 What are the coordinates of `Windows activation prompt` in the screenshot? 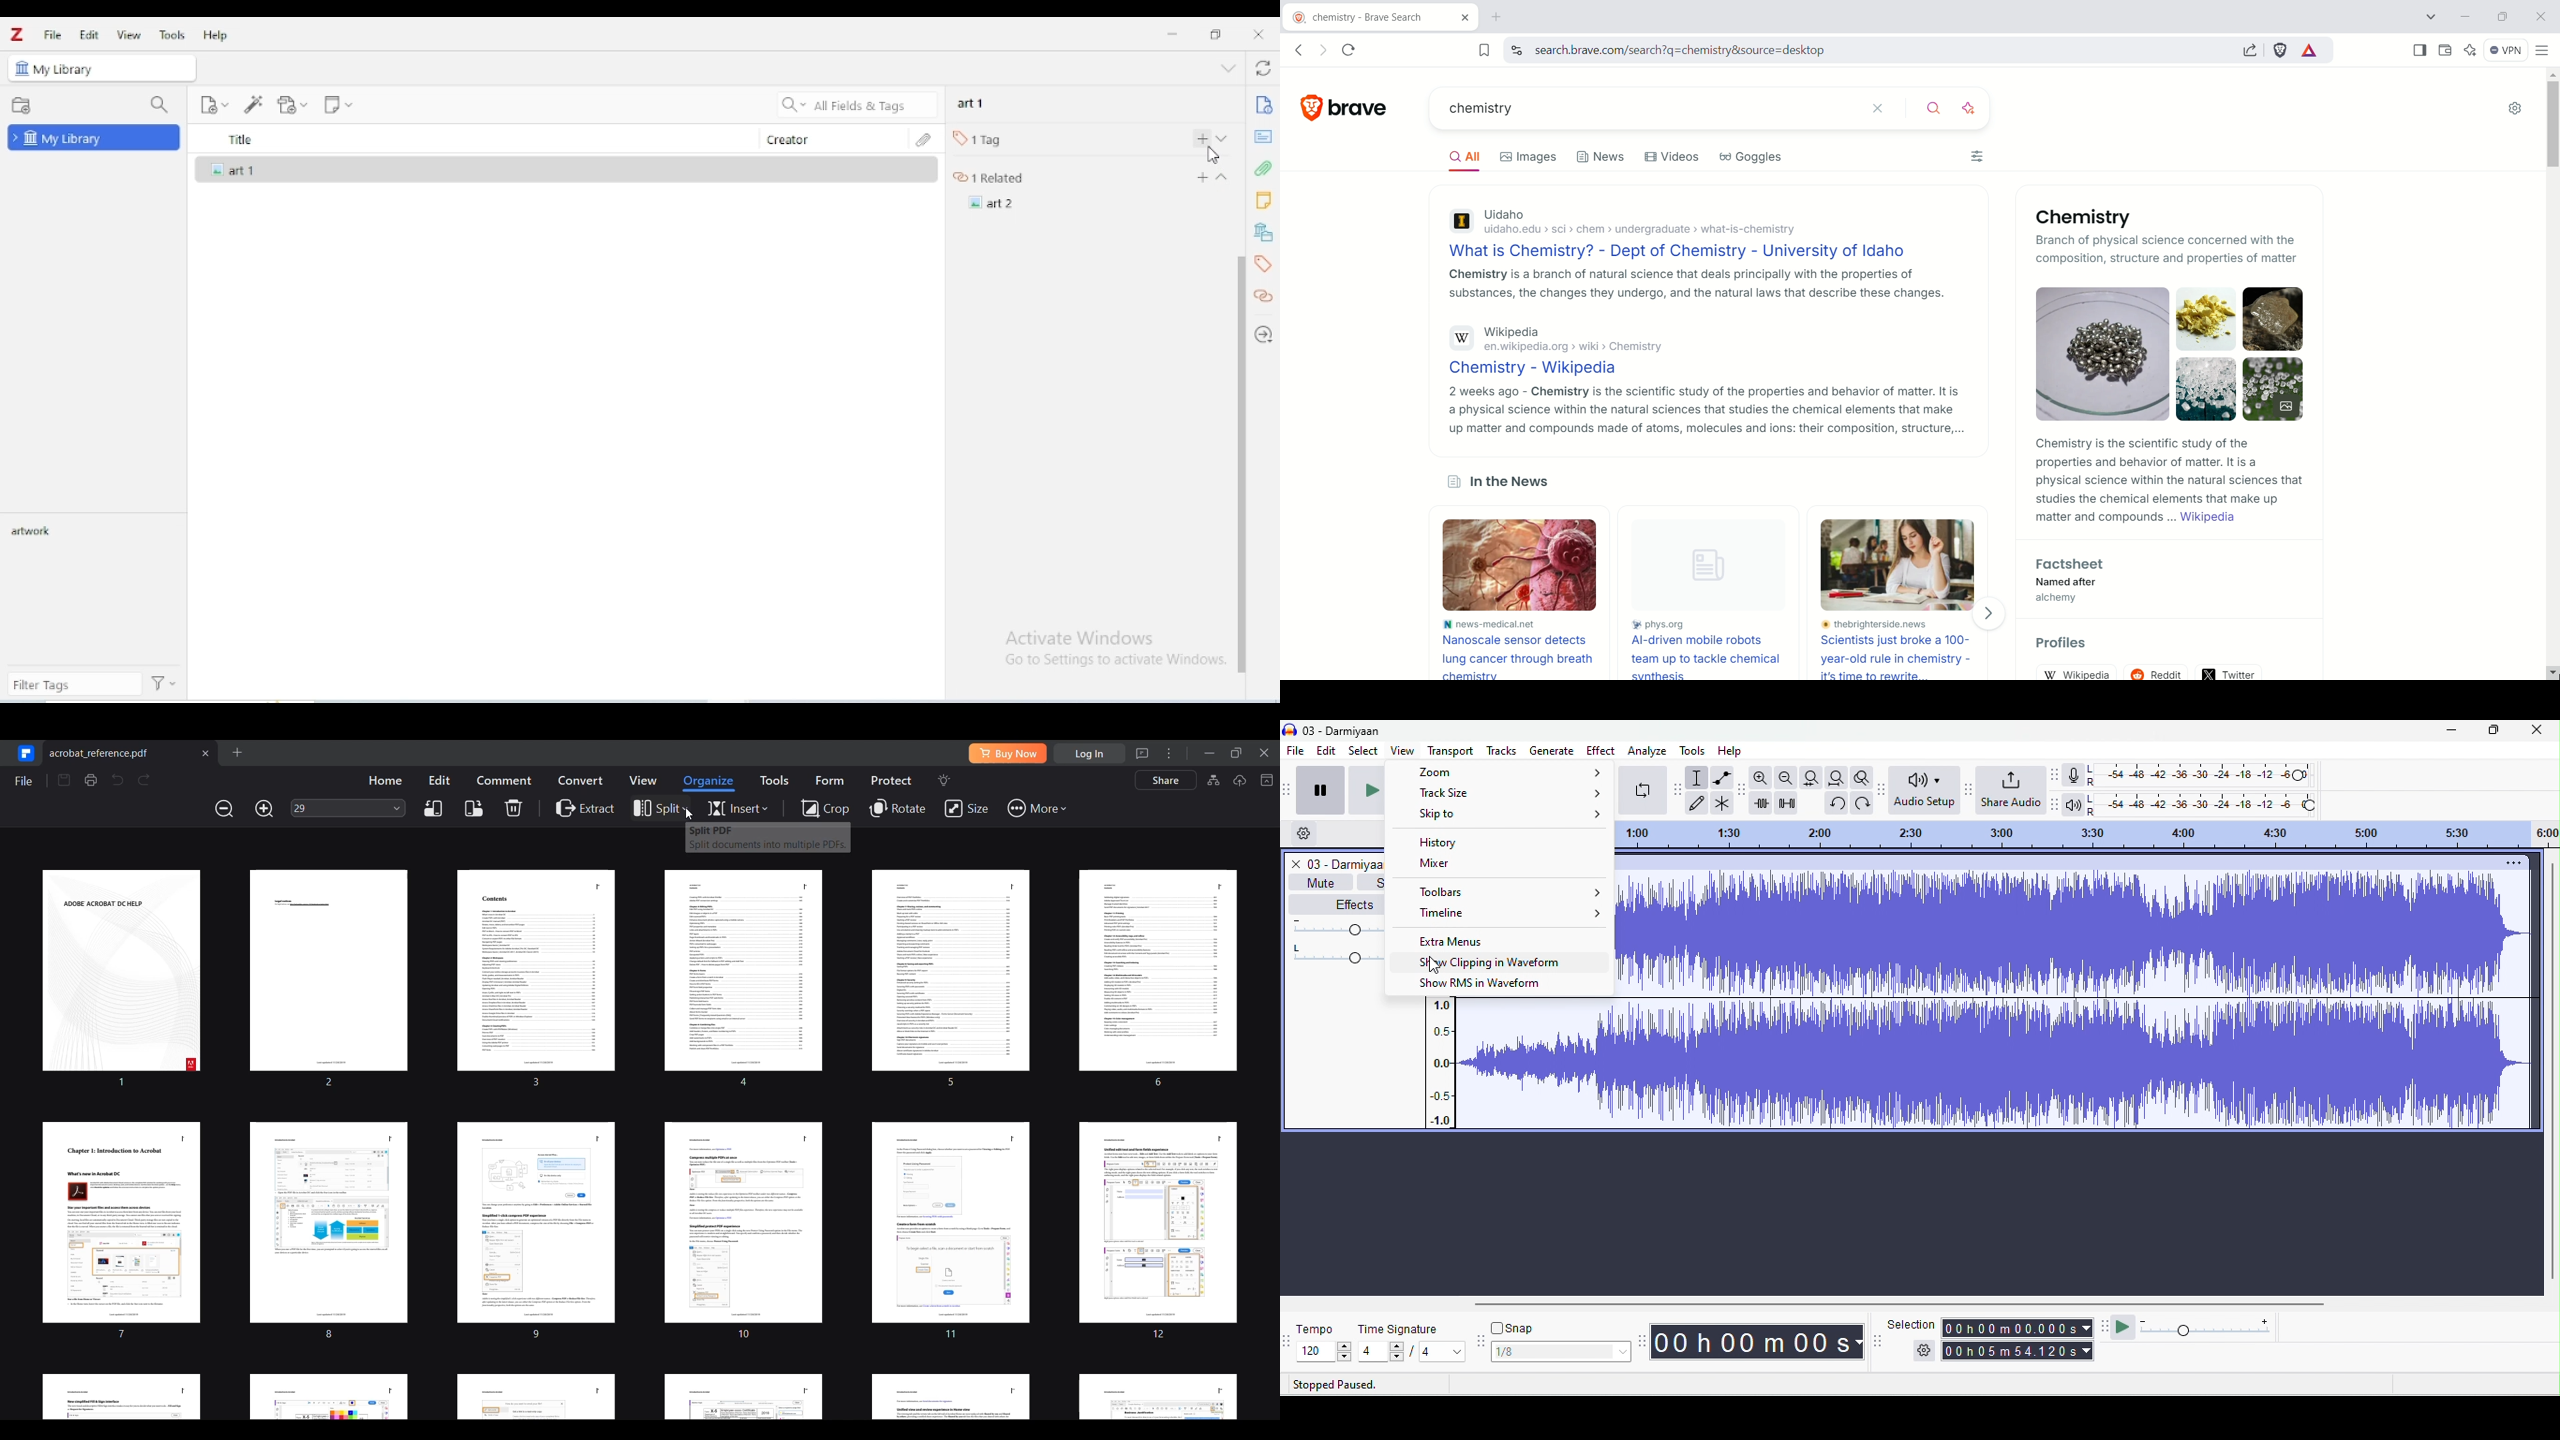 It's located at (1104, 647).